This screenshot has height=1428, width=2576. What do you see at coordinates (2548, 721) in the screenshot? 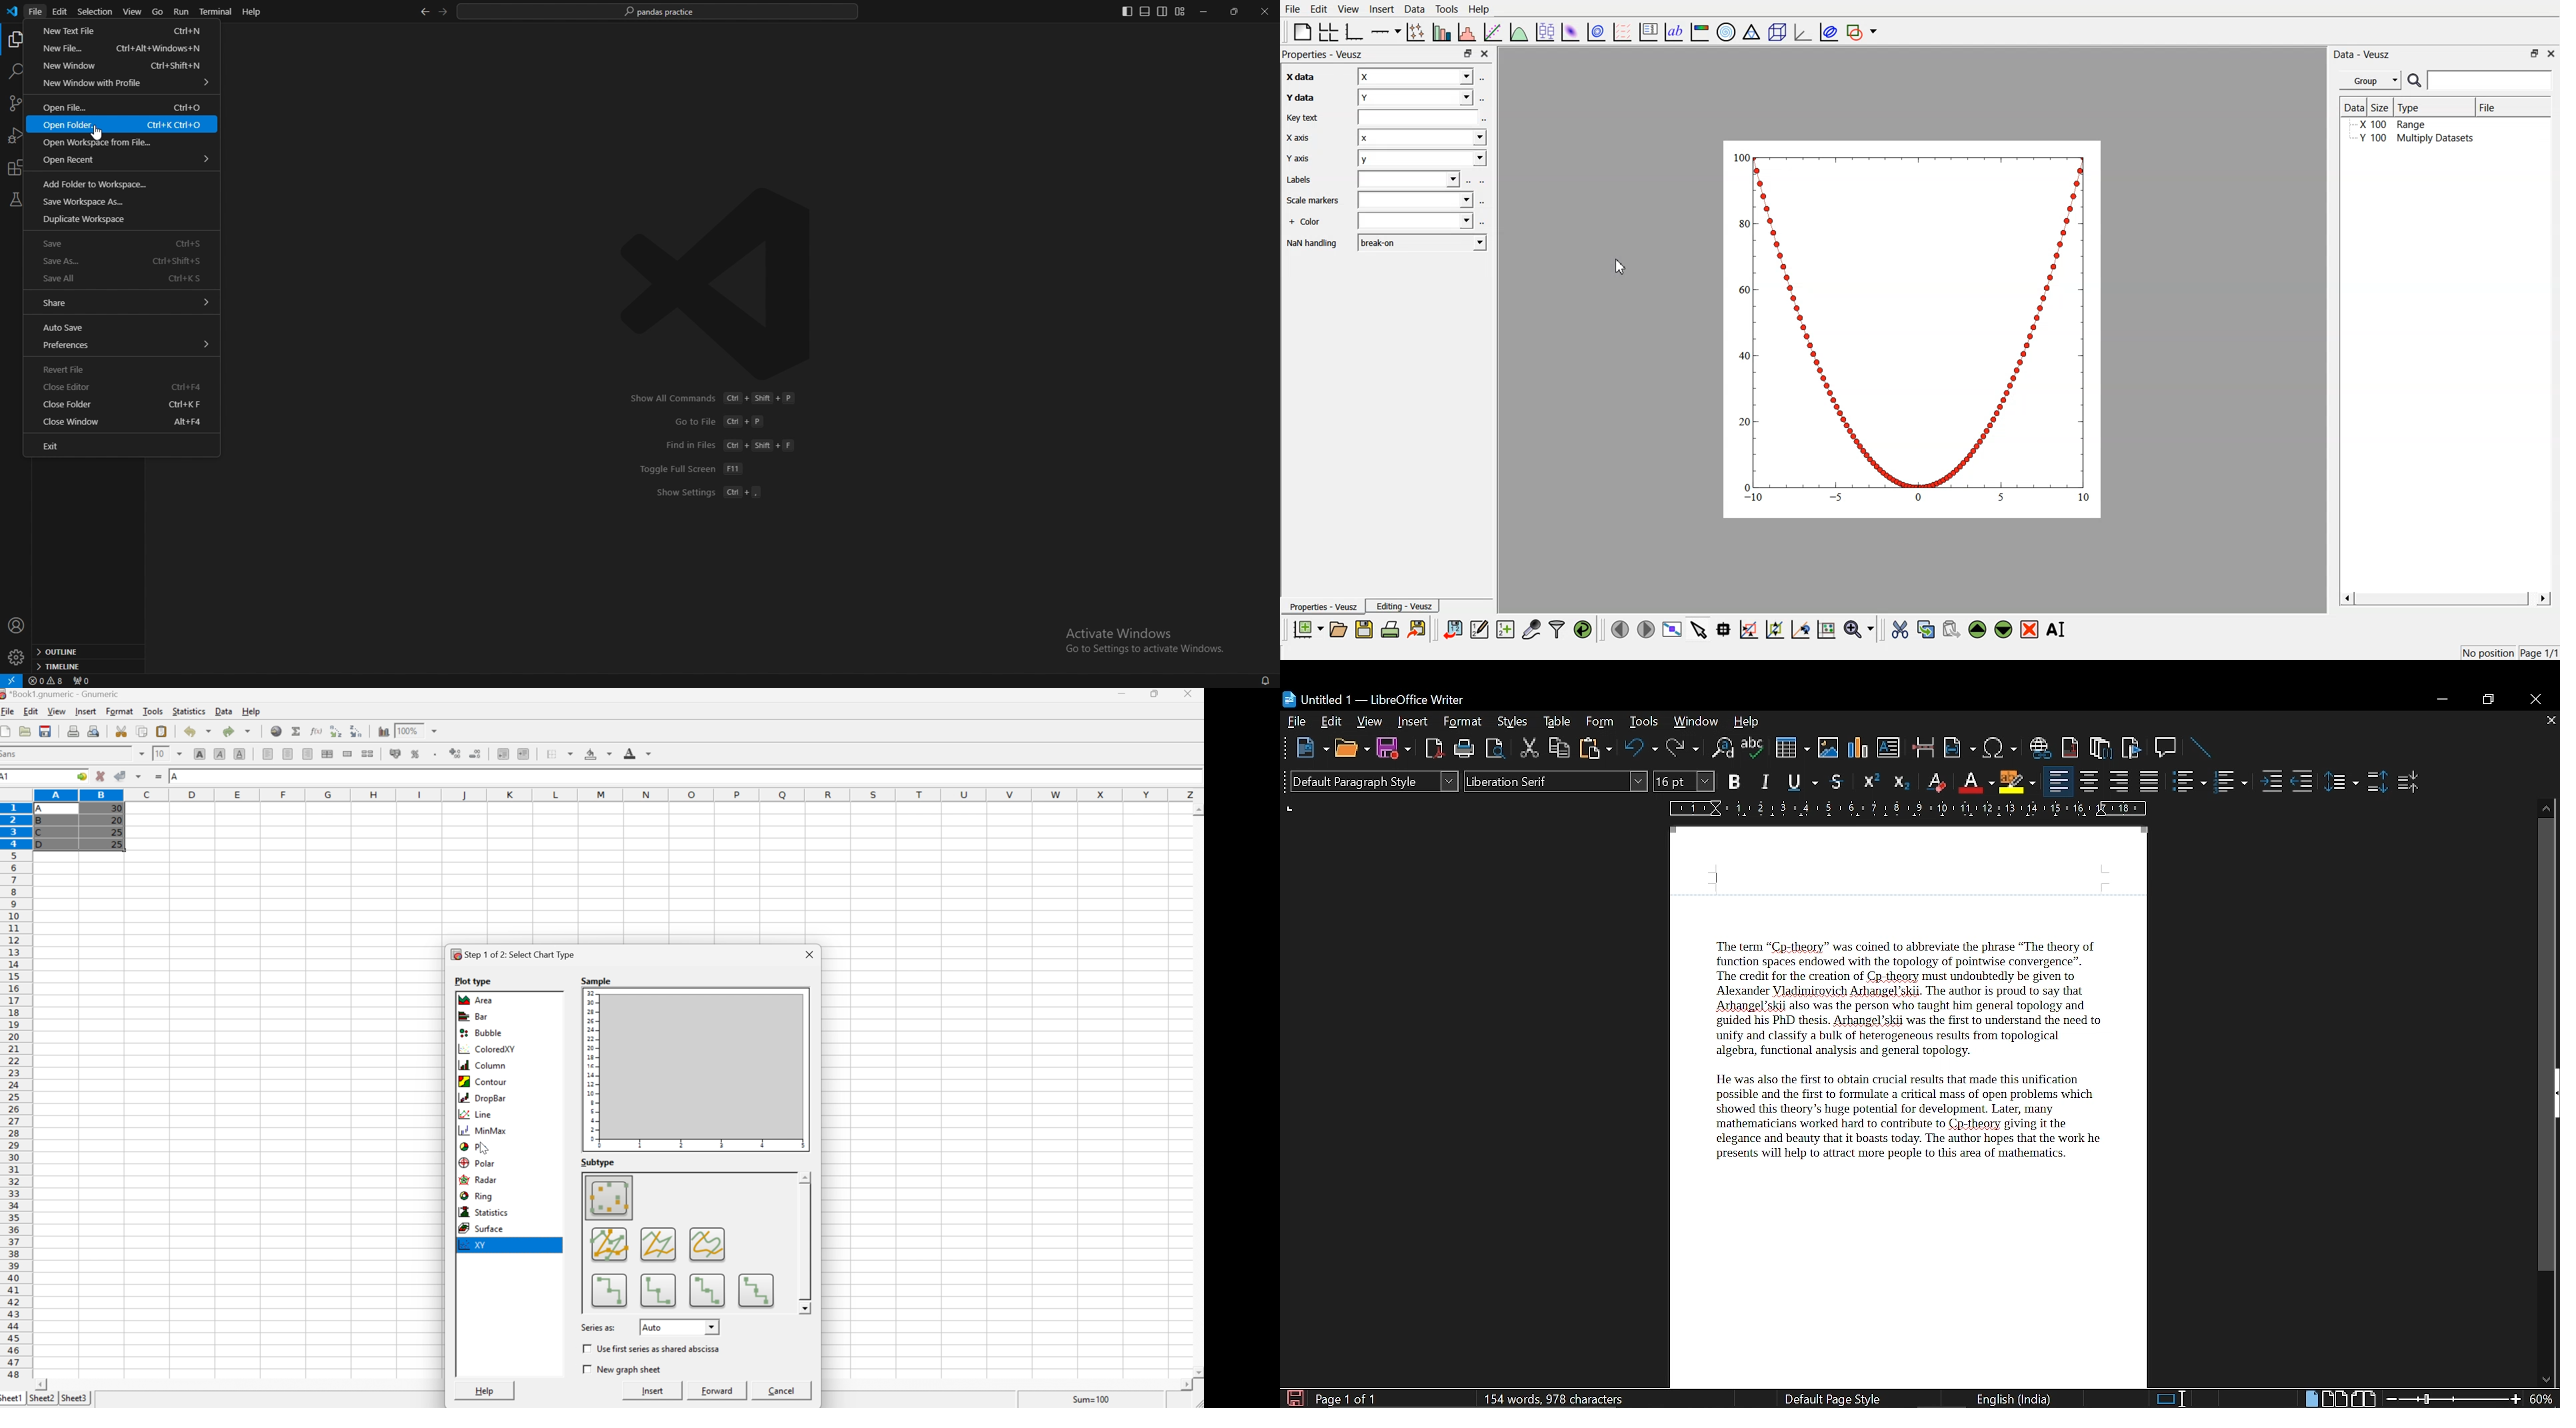
I see `Close current tab` at bounding box center [2548, 721].